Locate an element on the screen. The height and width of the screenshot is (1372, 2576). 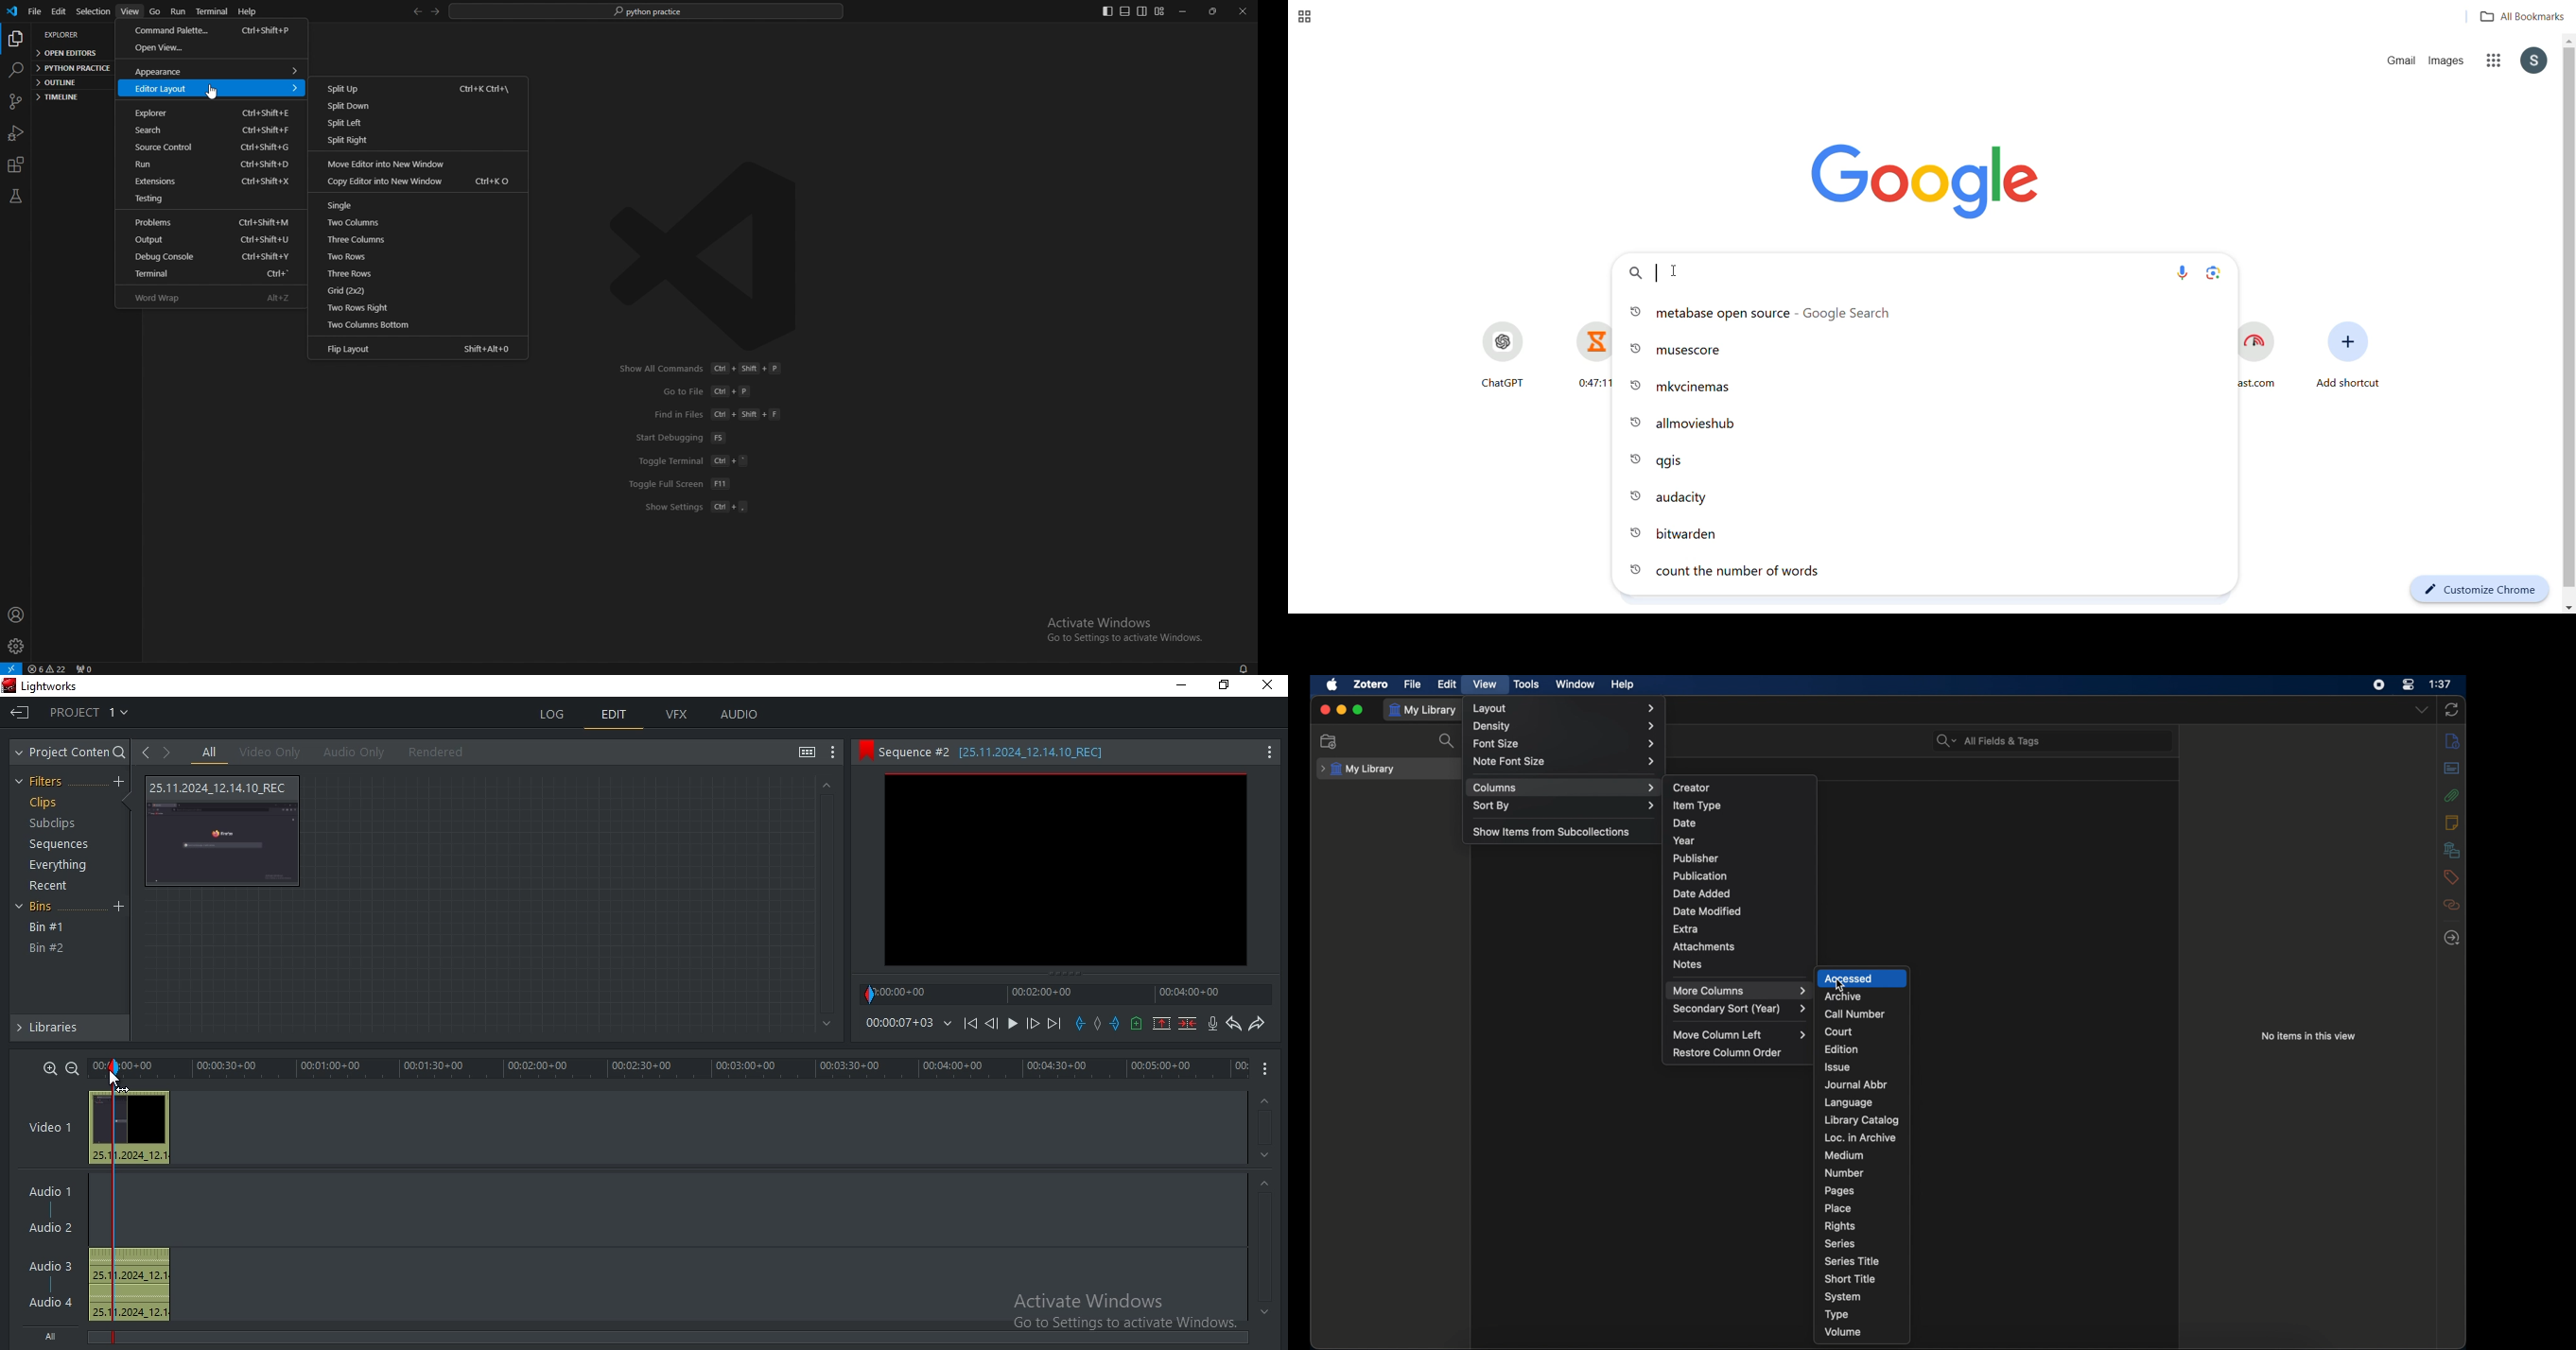
layout is located at coordinates (1564, 708).